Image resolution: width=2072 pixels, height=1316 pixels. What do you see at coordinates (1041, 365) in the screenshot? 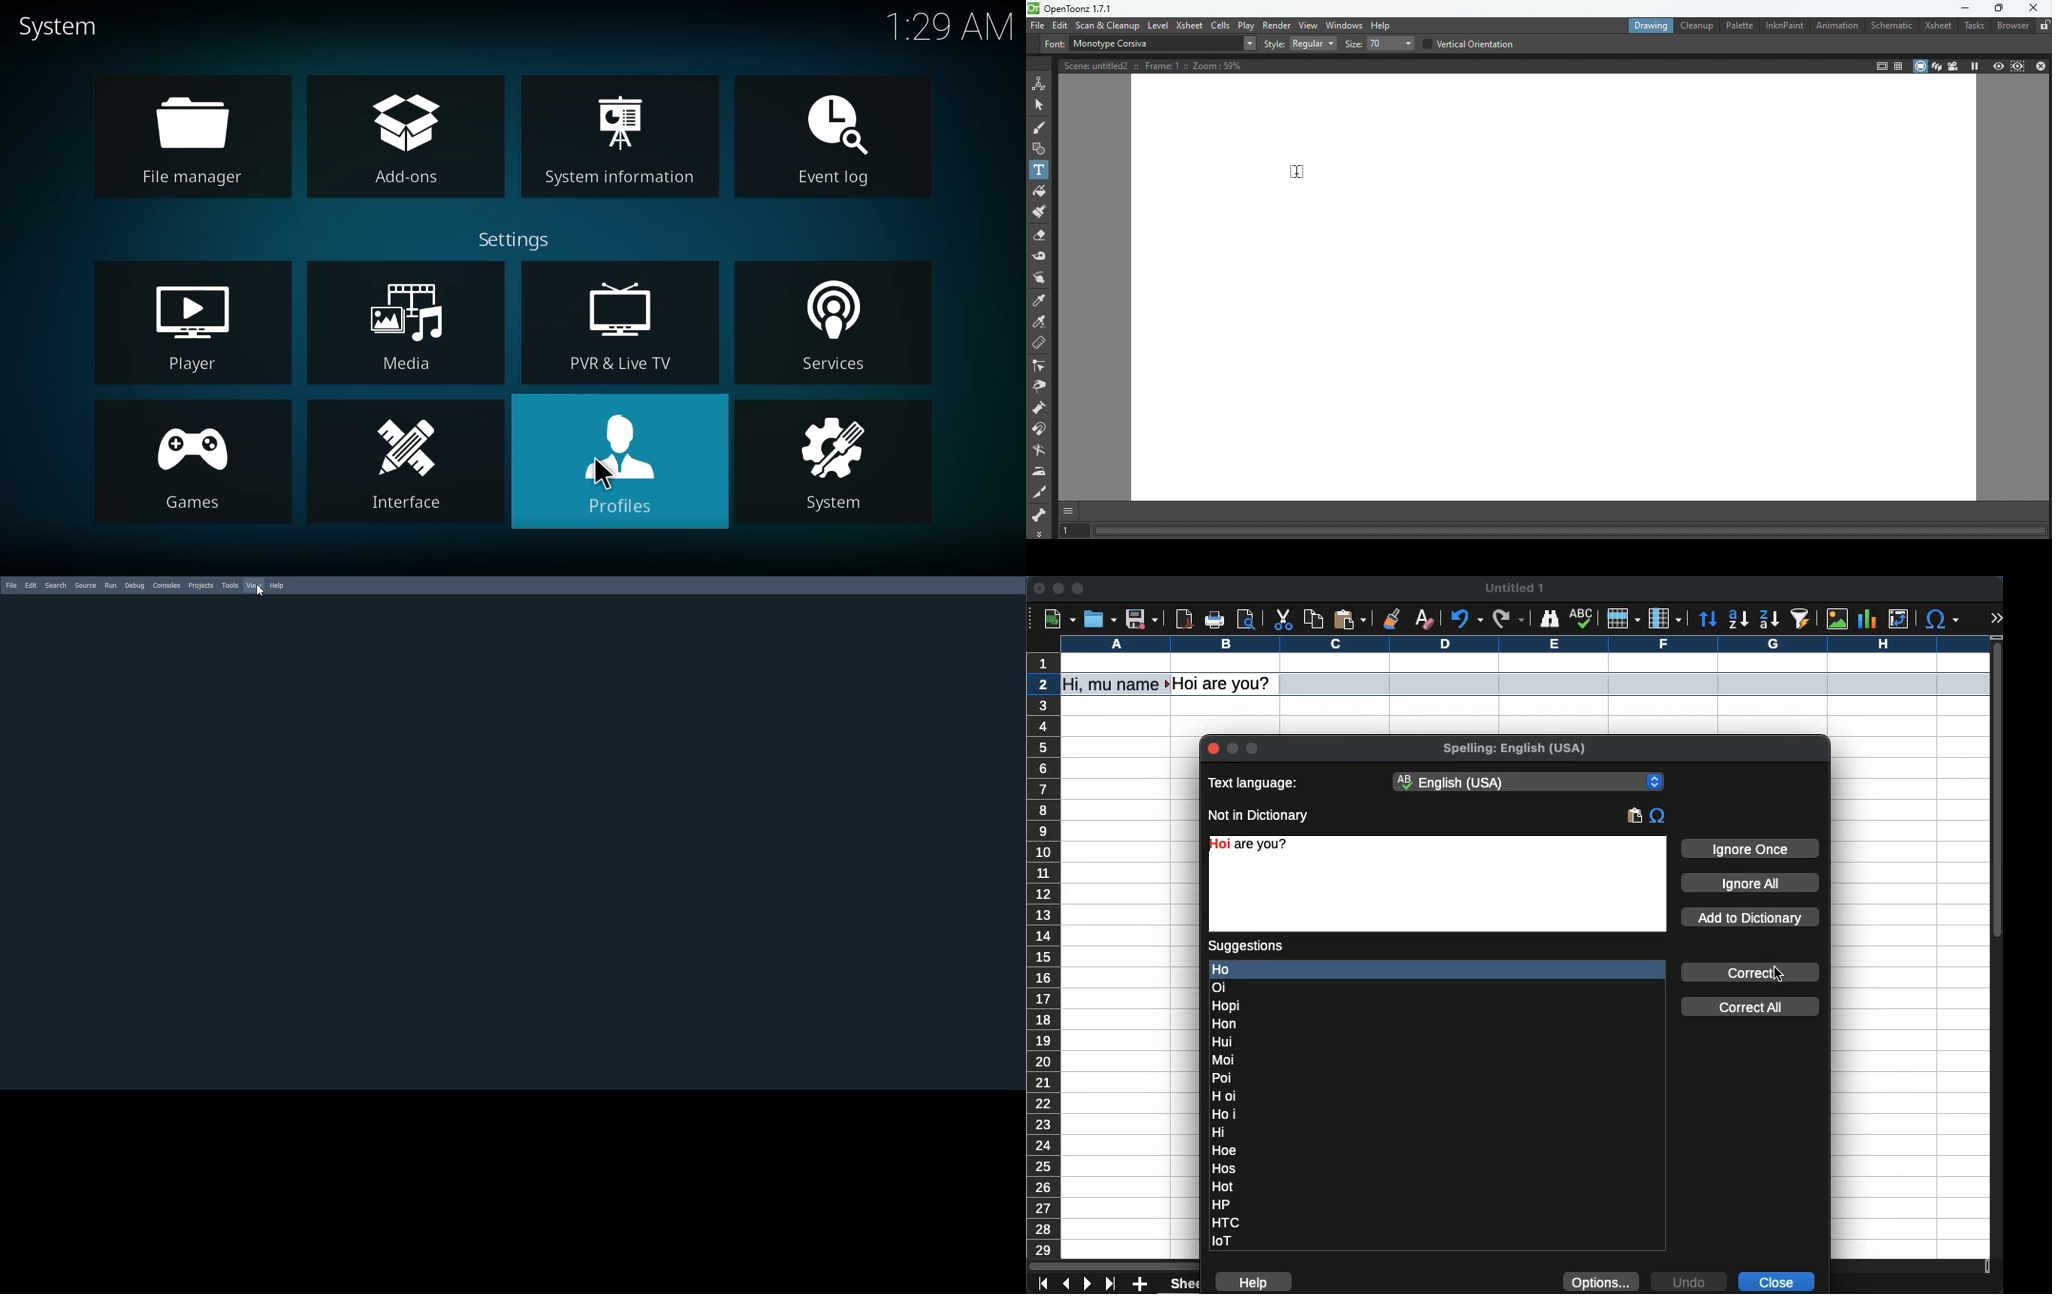
I see `Control point editor tool` at bounding box center [1041, 365].